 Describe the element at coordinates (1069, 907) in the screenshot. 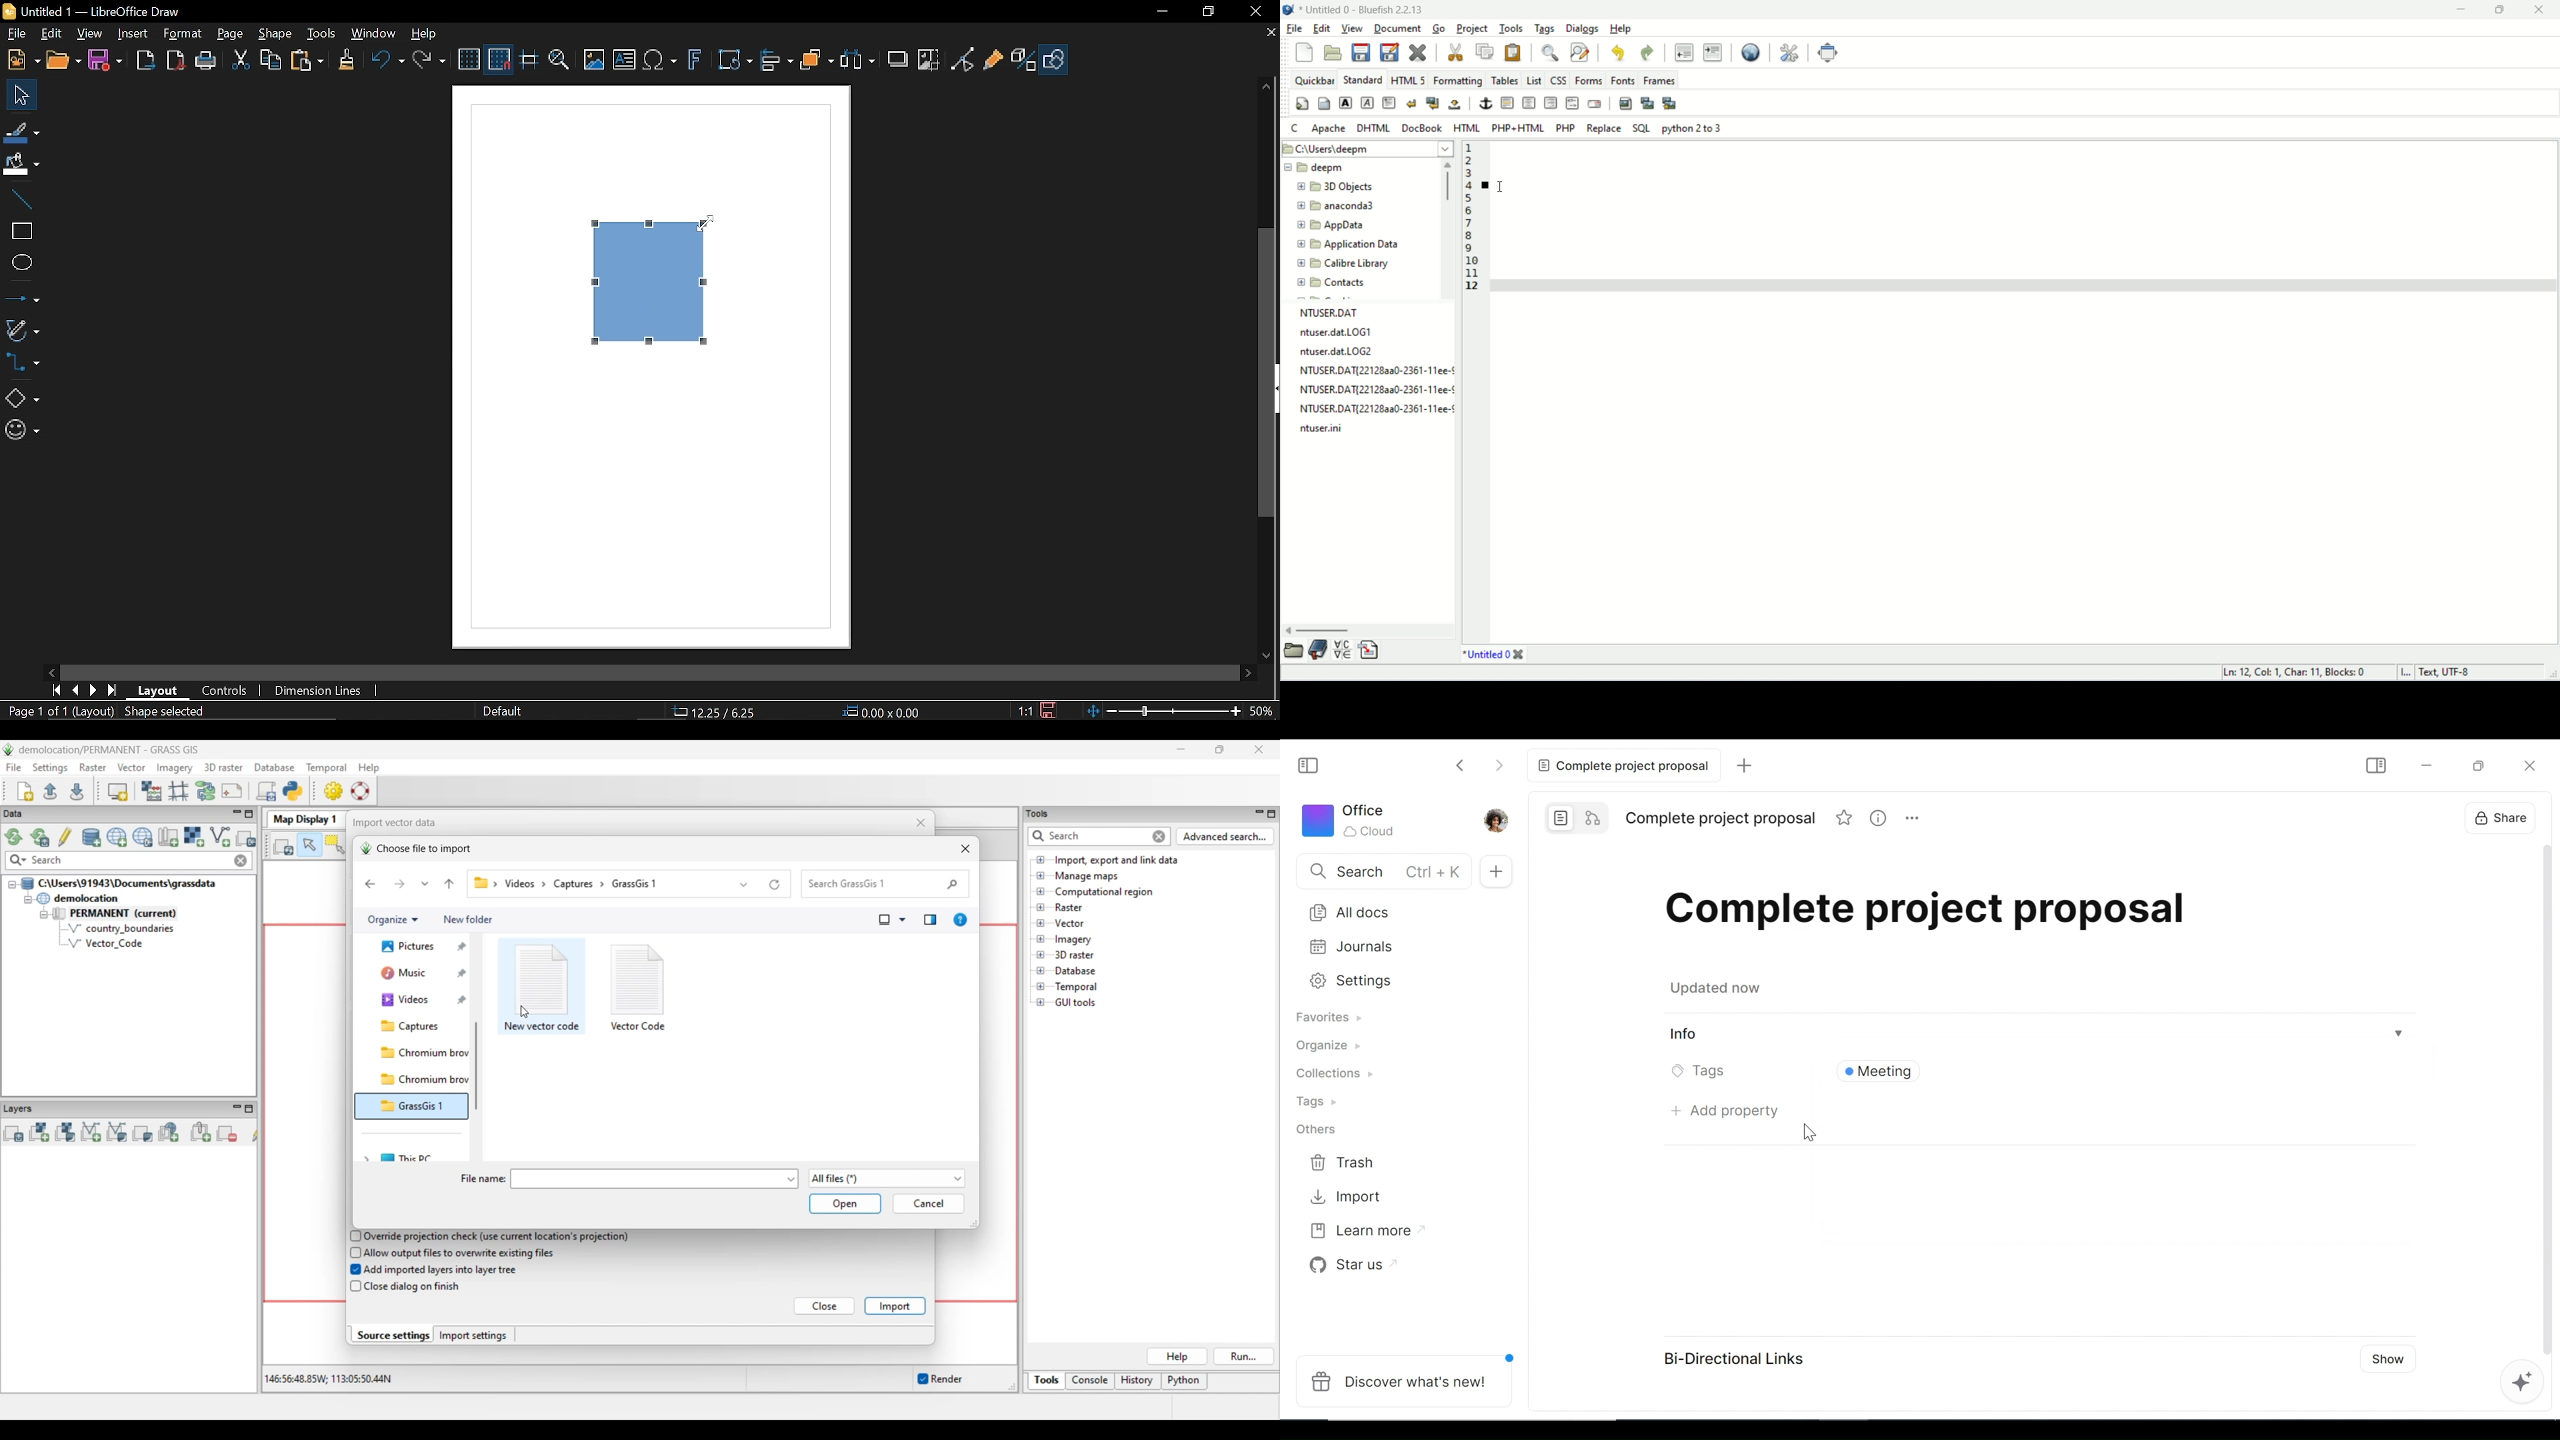

I see `Double click to see files under Raster` at that location.